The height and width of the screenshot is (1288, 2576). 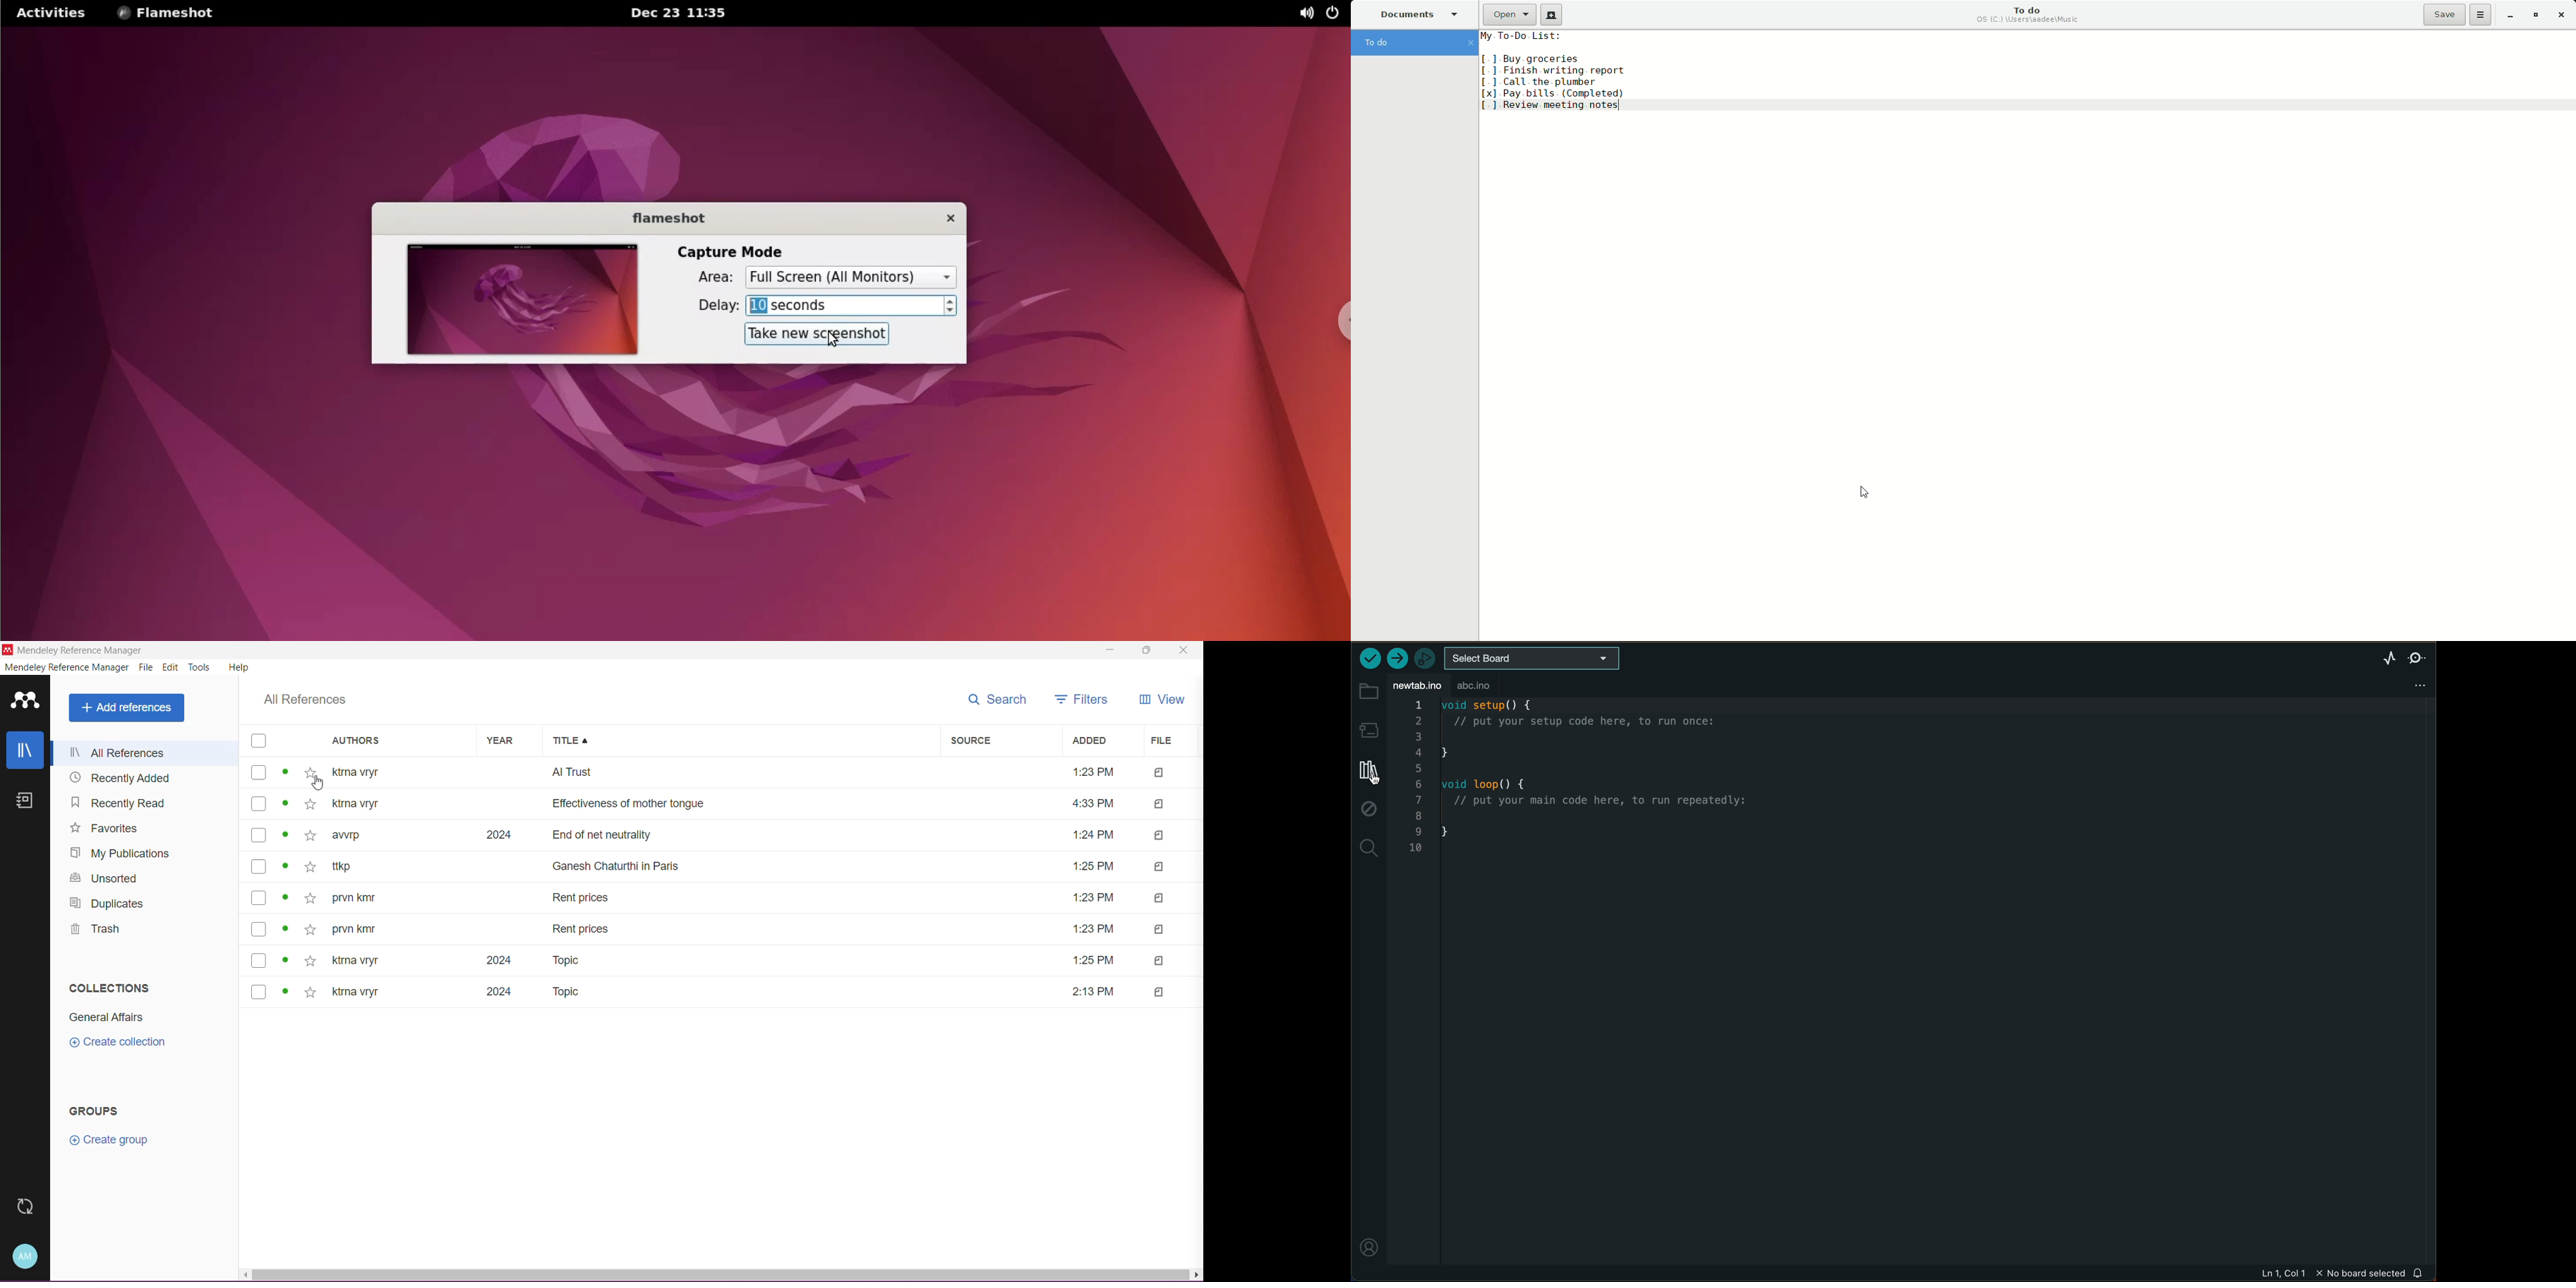 What do you see at coordinates (24, 750) in the screenshot?
I see `Library` at bounding box center [24, 750].